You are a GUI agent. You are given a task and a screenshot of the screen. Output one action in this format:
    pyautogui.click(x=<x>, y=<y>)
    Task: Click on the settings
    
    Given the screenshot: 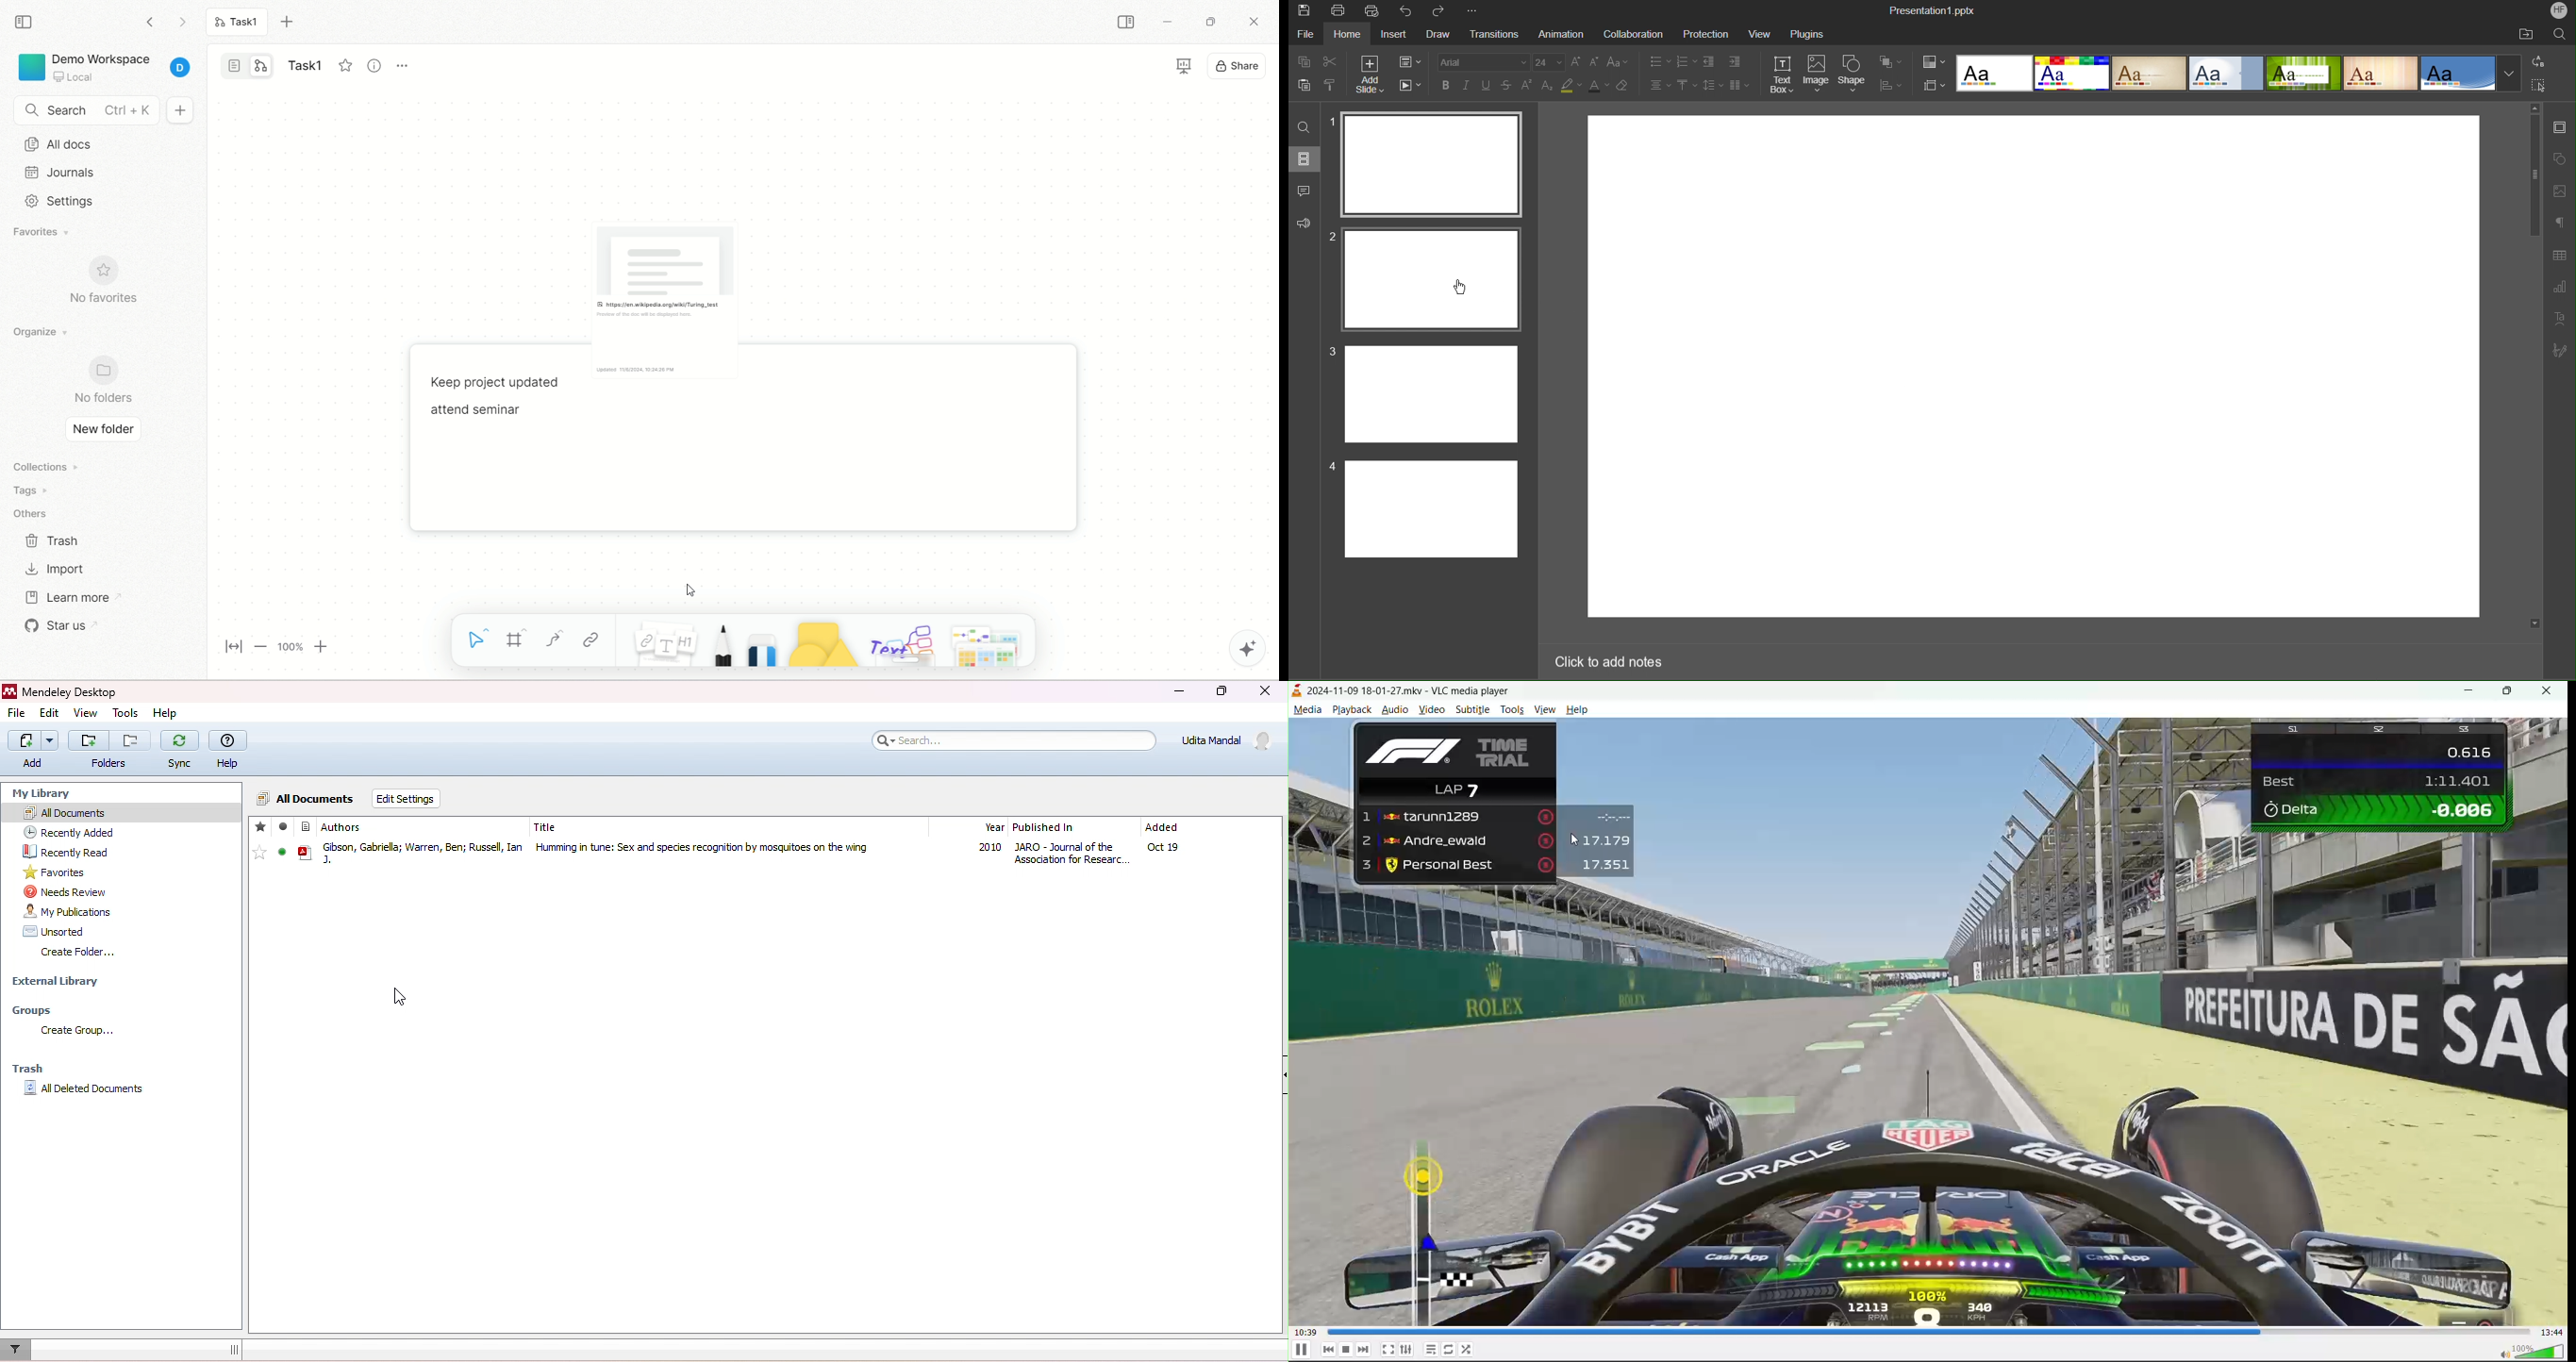 What is the action you would take?
    pyautogui.click(x=1407, y=1350)
    